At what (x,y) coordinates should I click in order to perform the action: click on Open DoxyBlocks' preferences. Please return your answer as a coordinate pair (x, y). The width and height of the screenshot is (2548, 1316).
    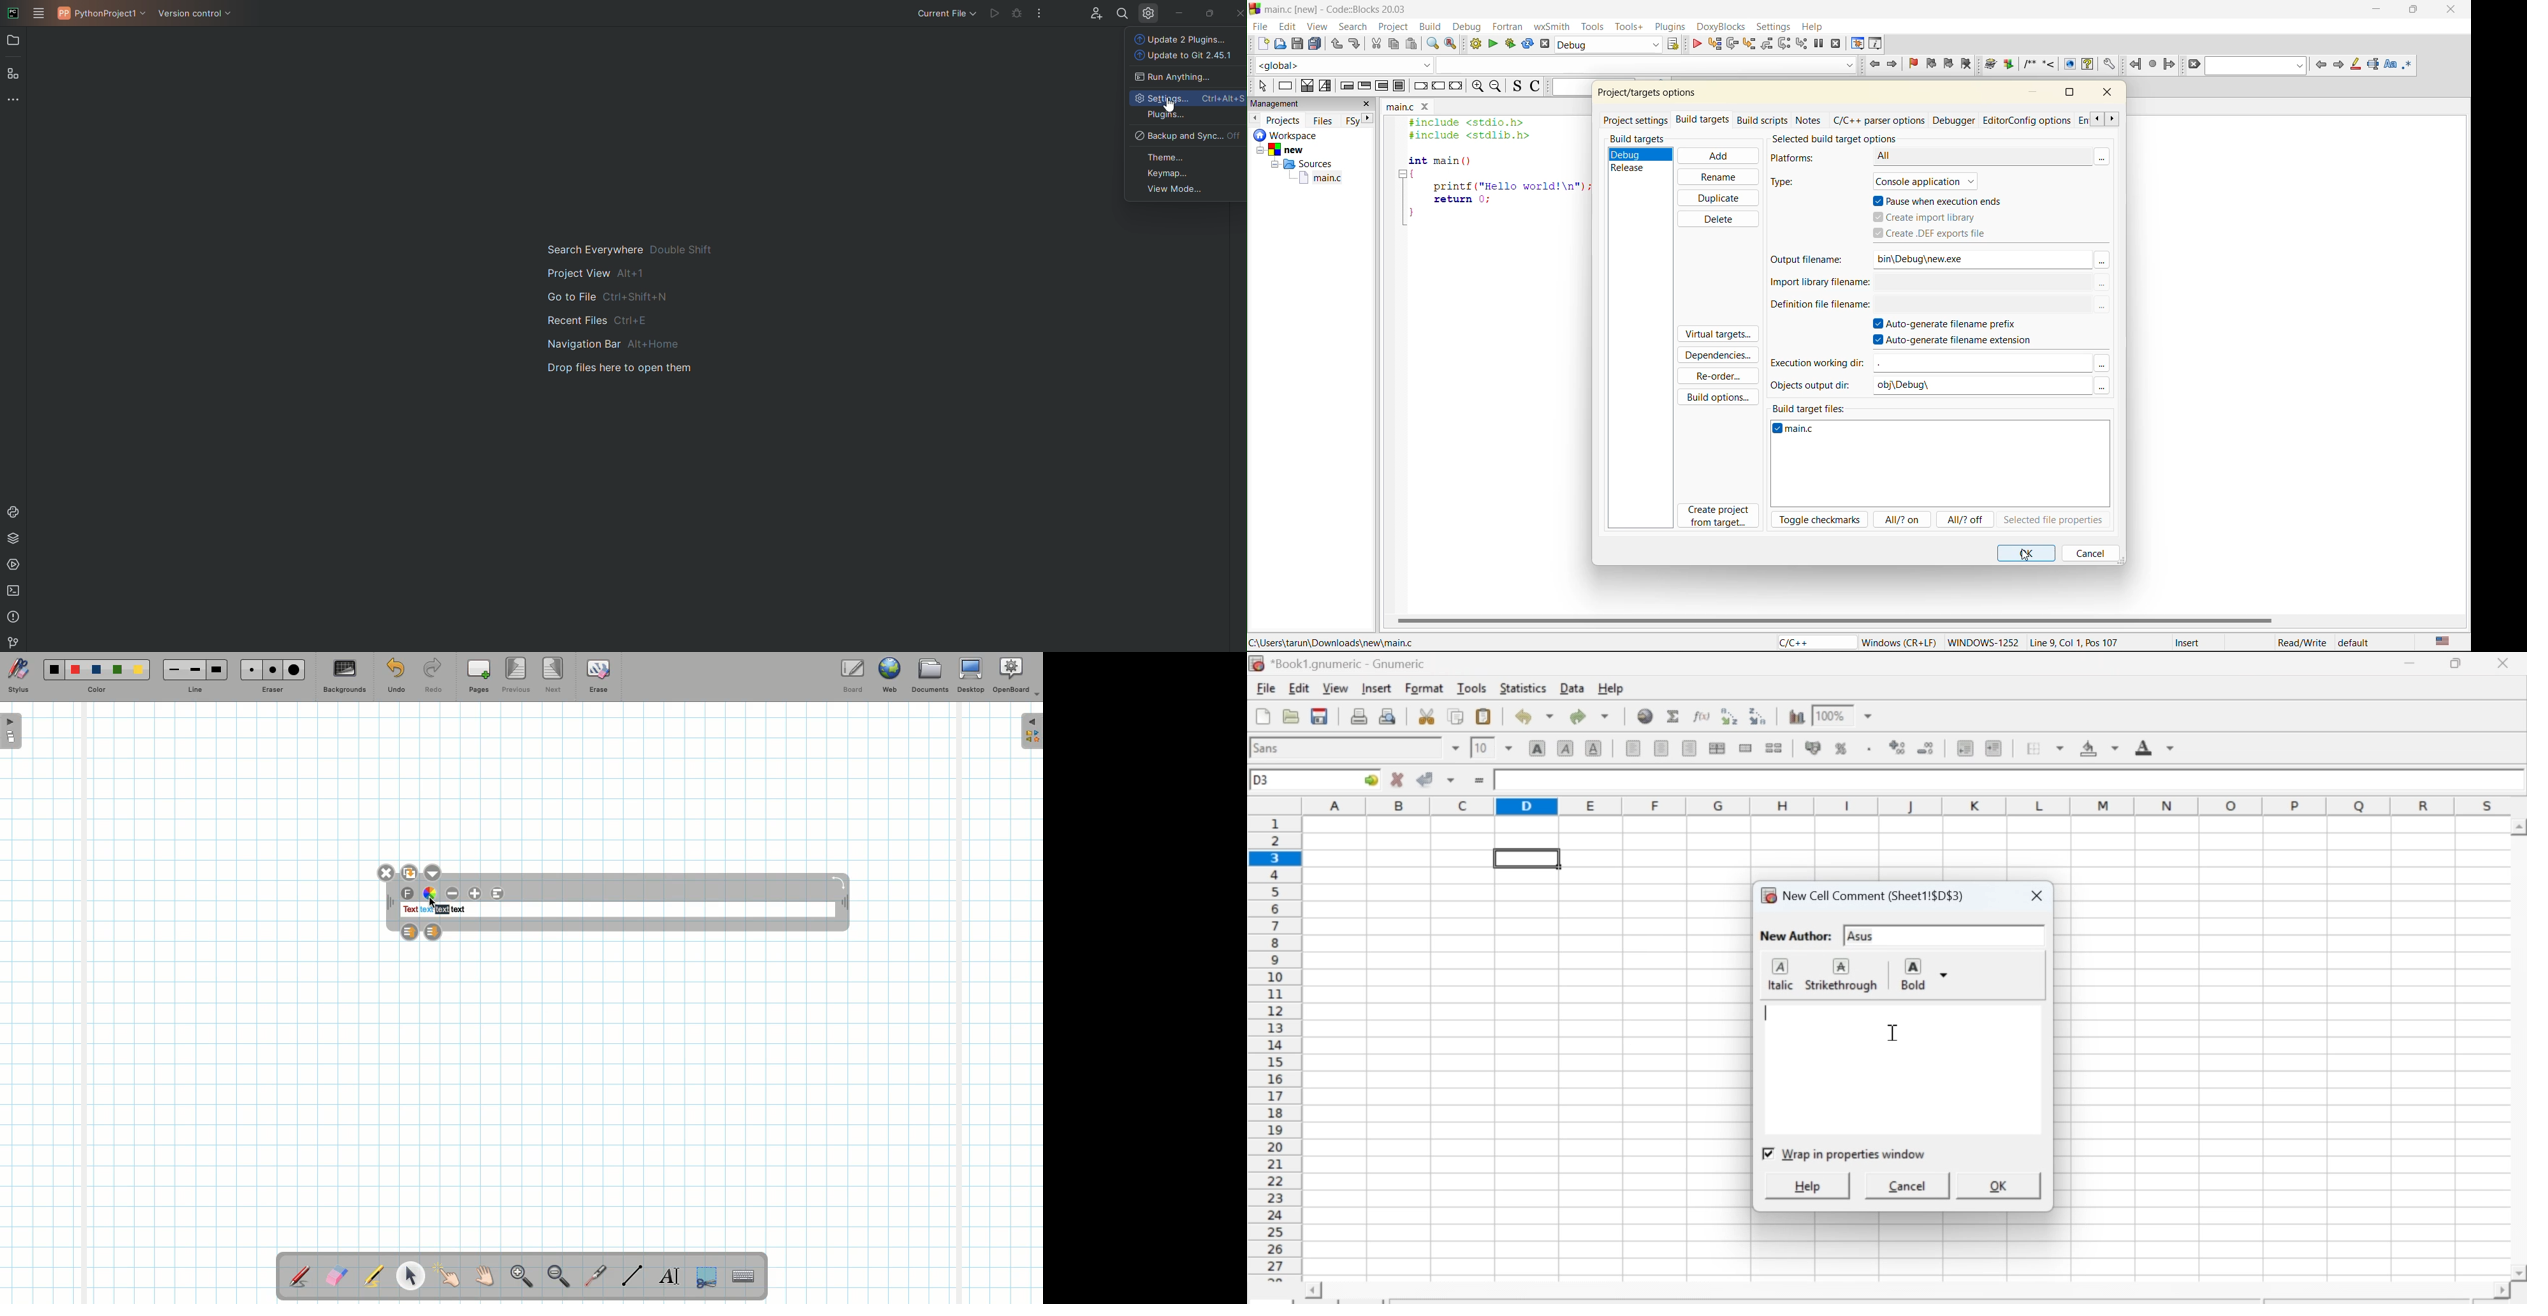
    Looking at the image, I should click on (2108, 64).